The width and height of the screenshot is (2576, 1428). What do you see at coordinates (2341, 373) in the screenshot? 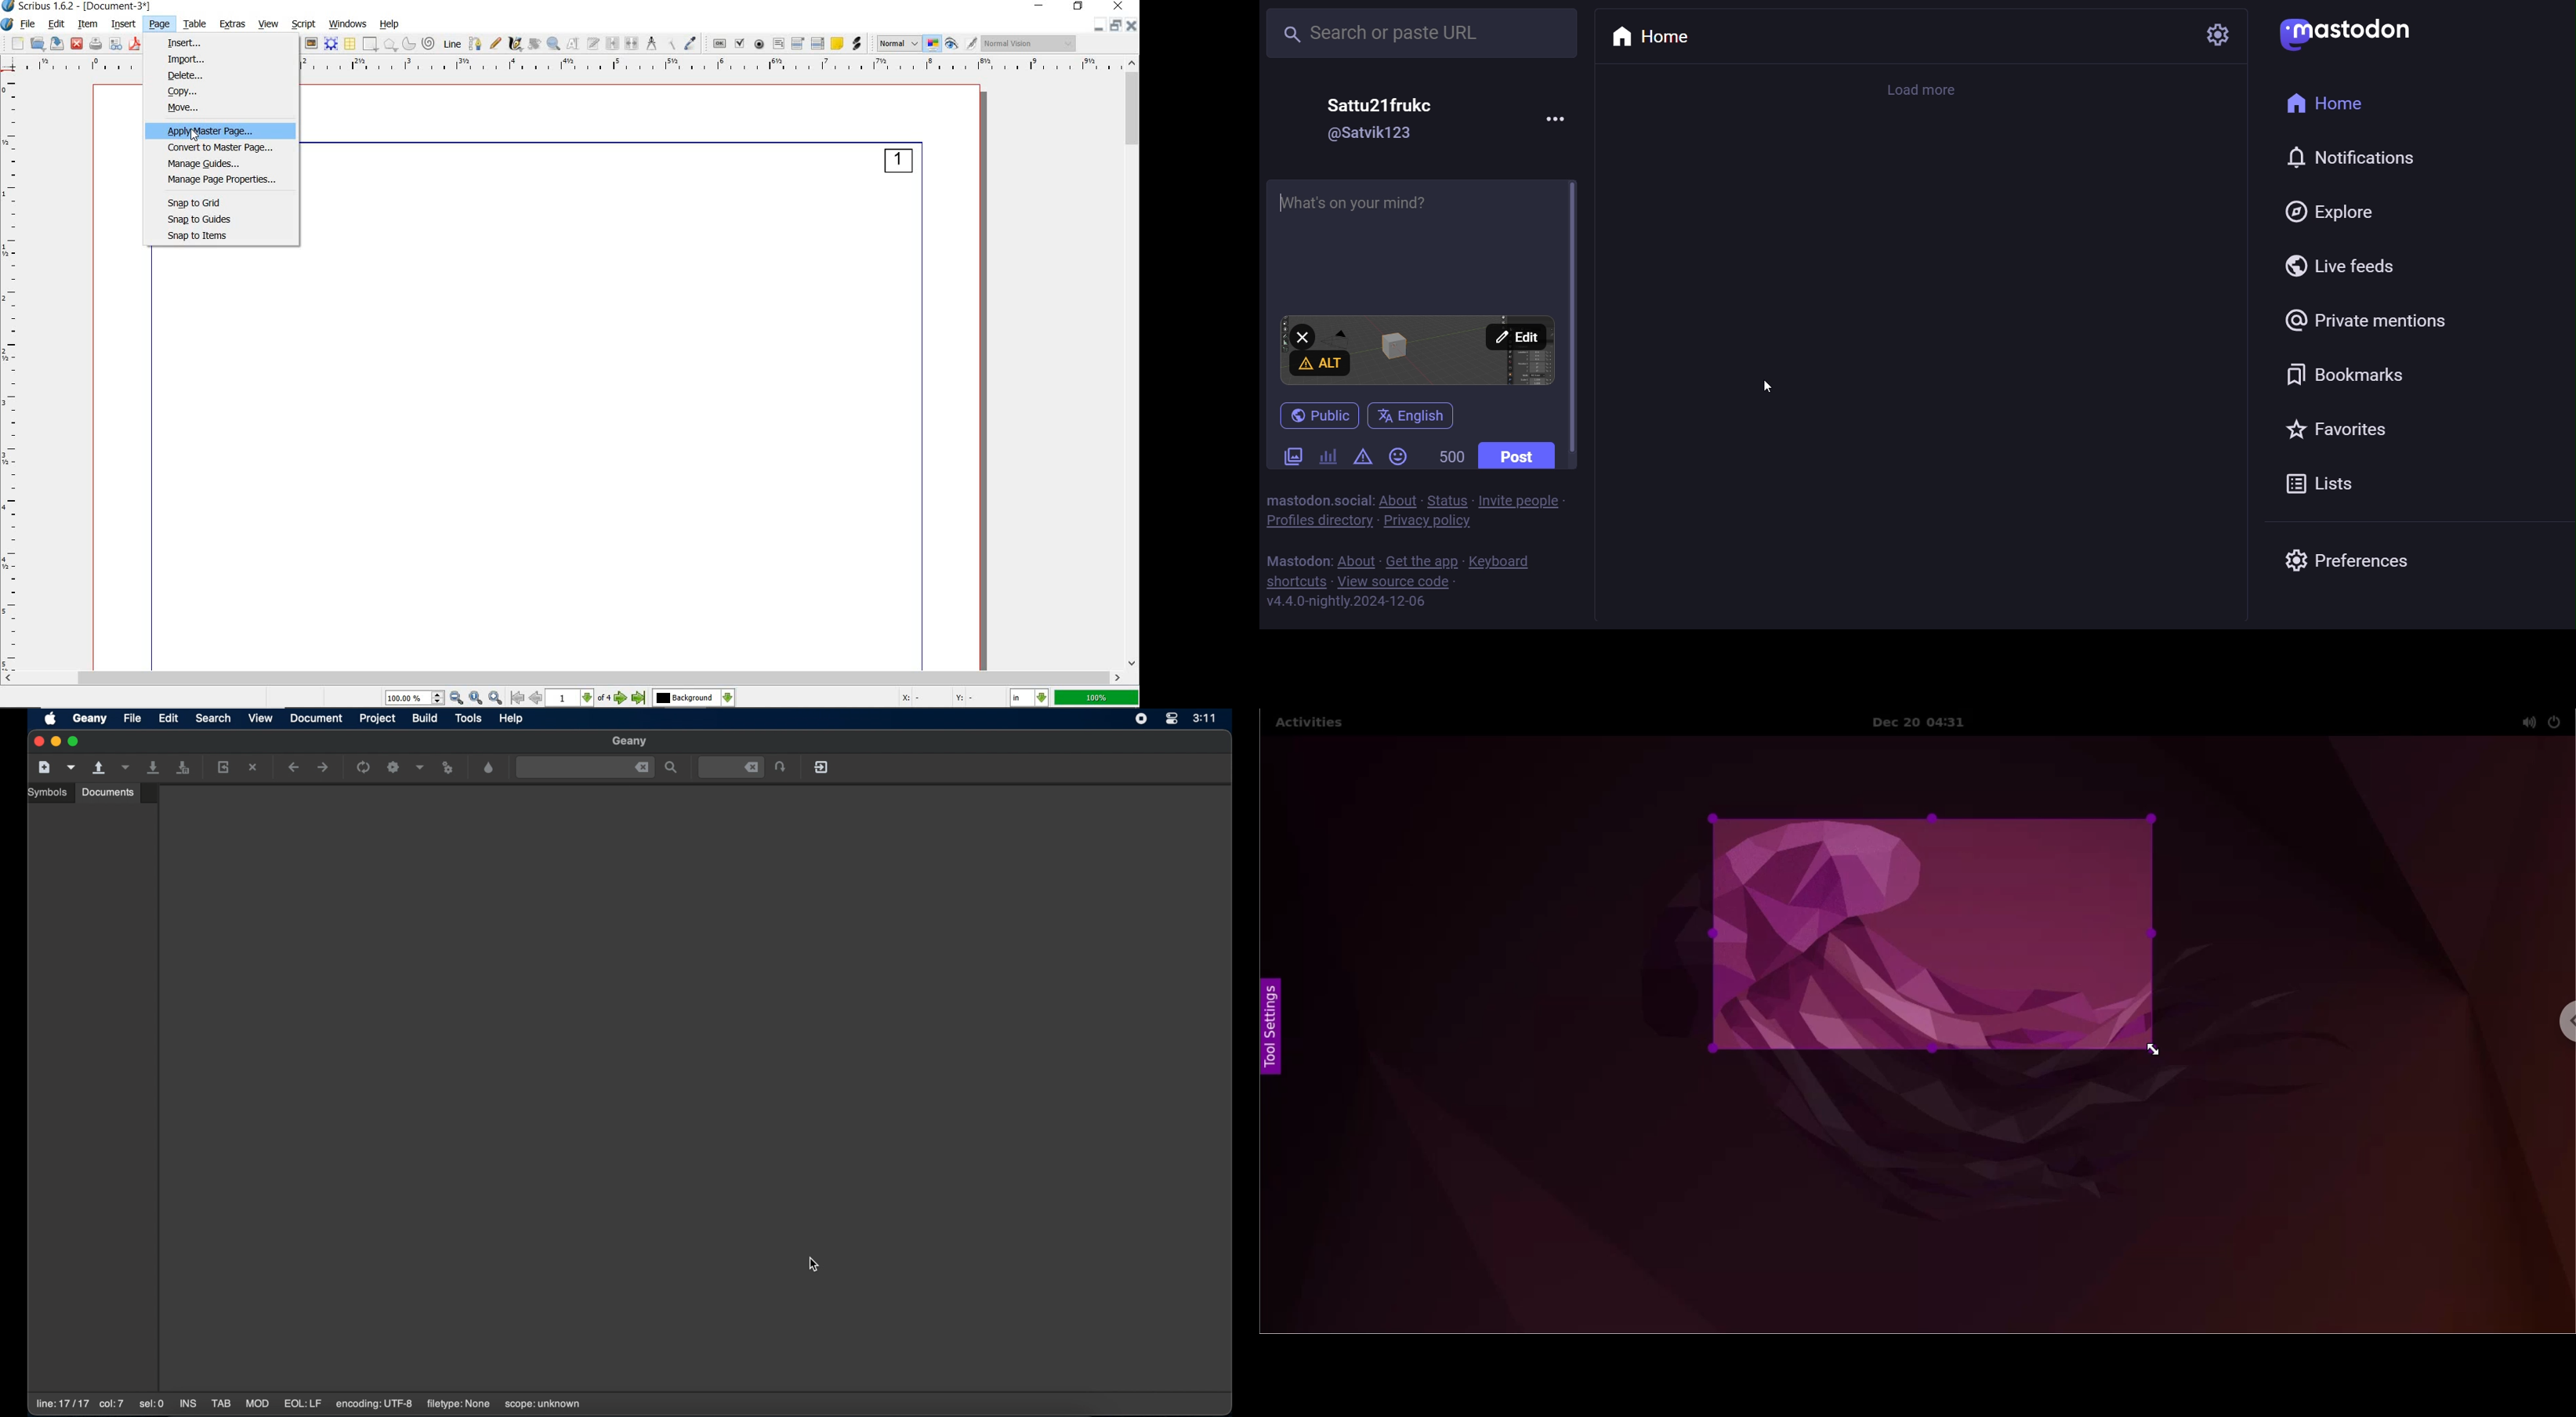
I see `bookmark` at bounding box center [2341, 373].